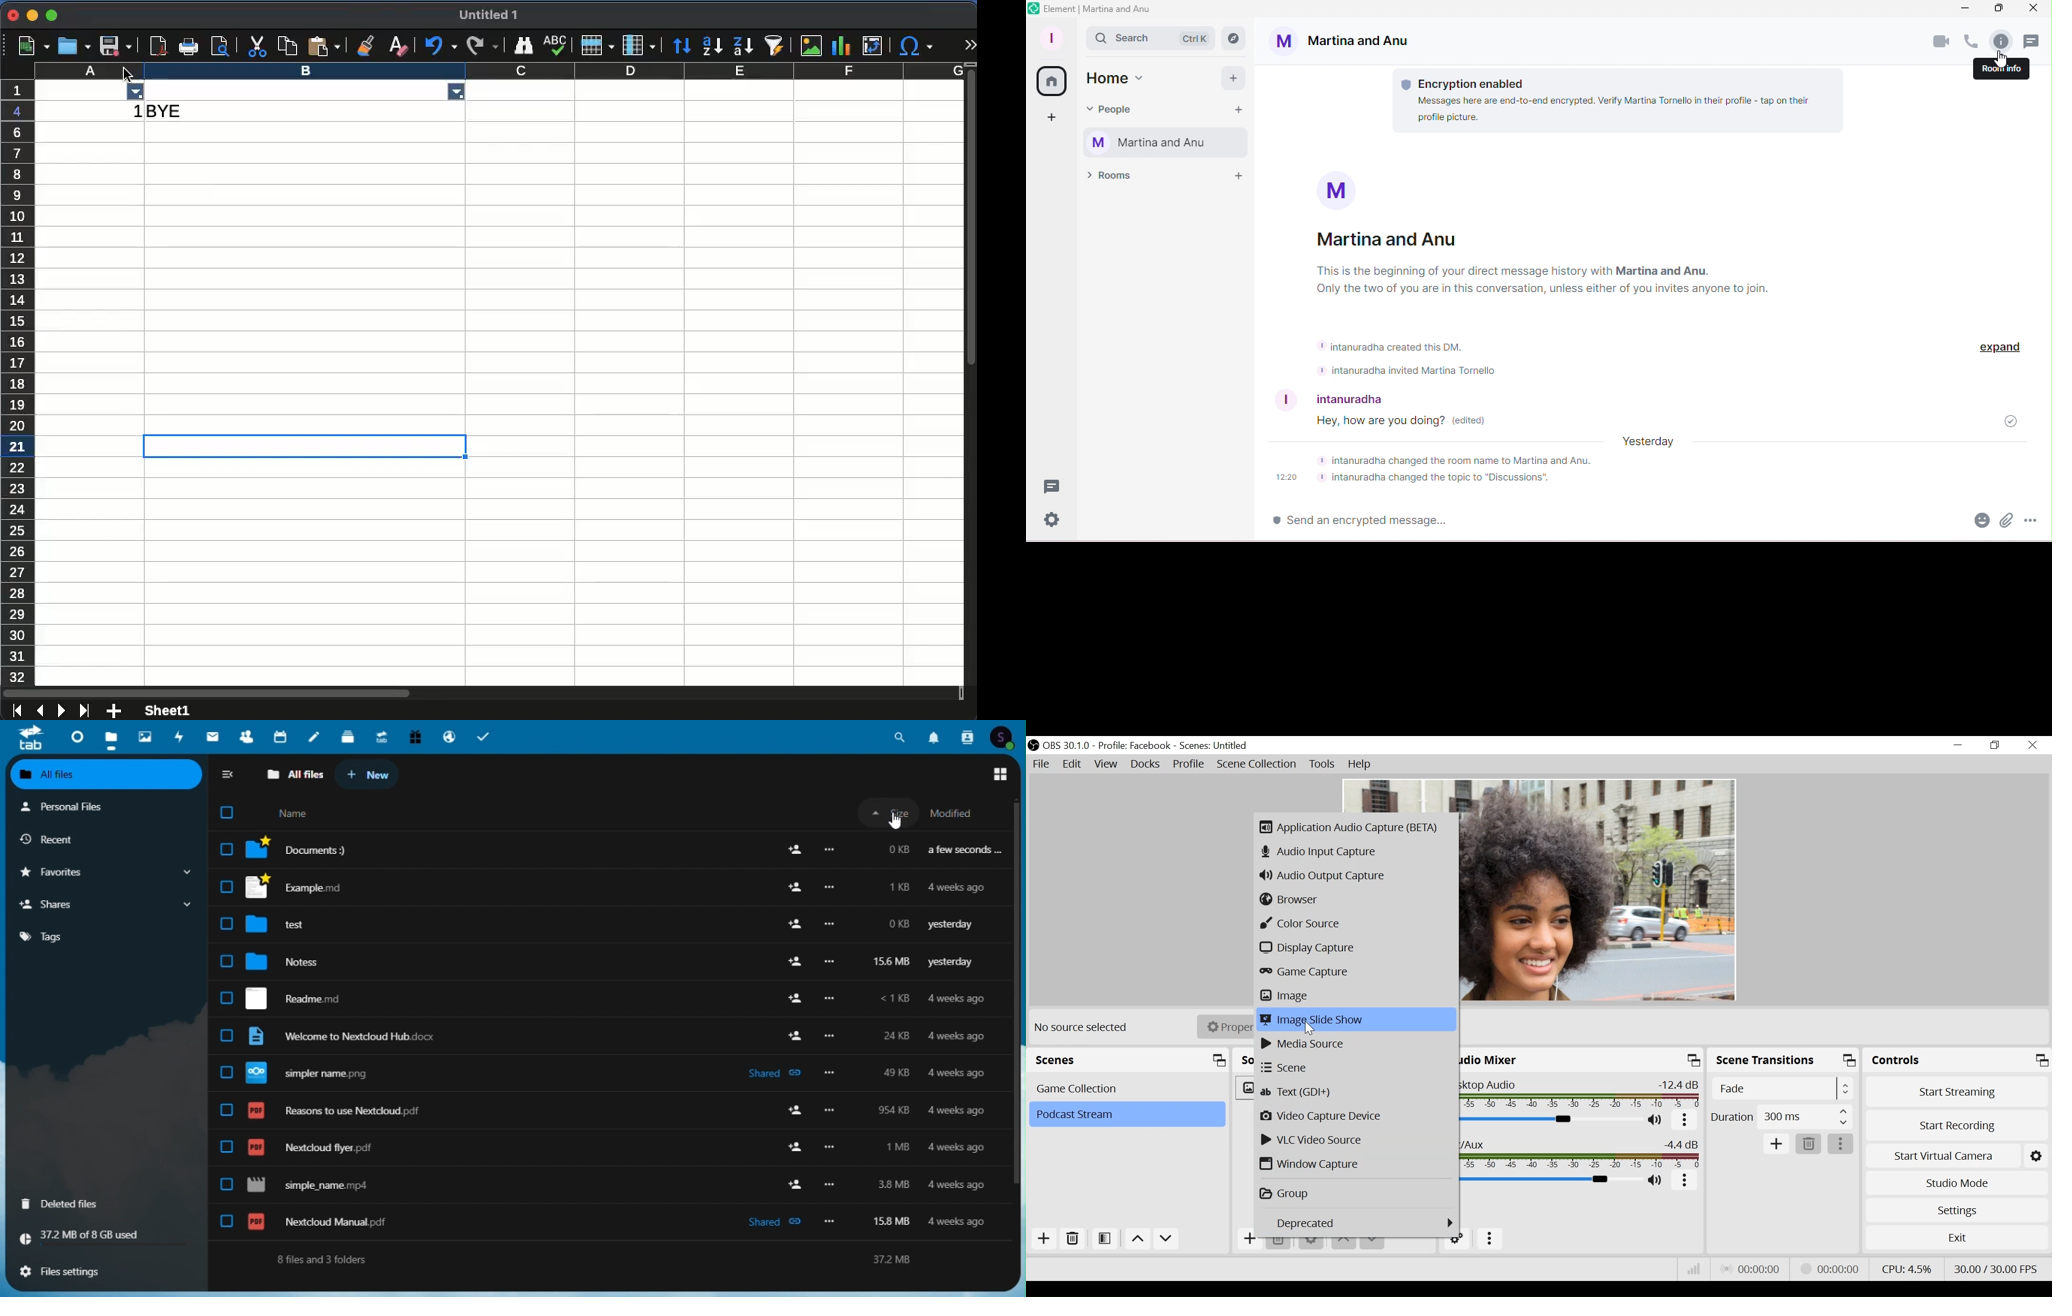  Describe the element at coordinates (1052, 522) in the screenshot. I see `Quick settings` at that location.